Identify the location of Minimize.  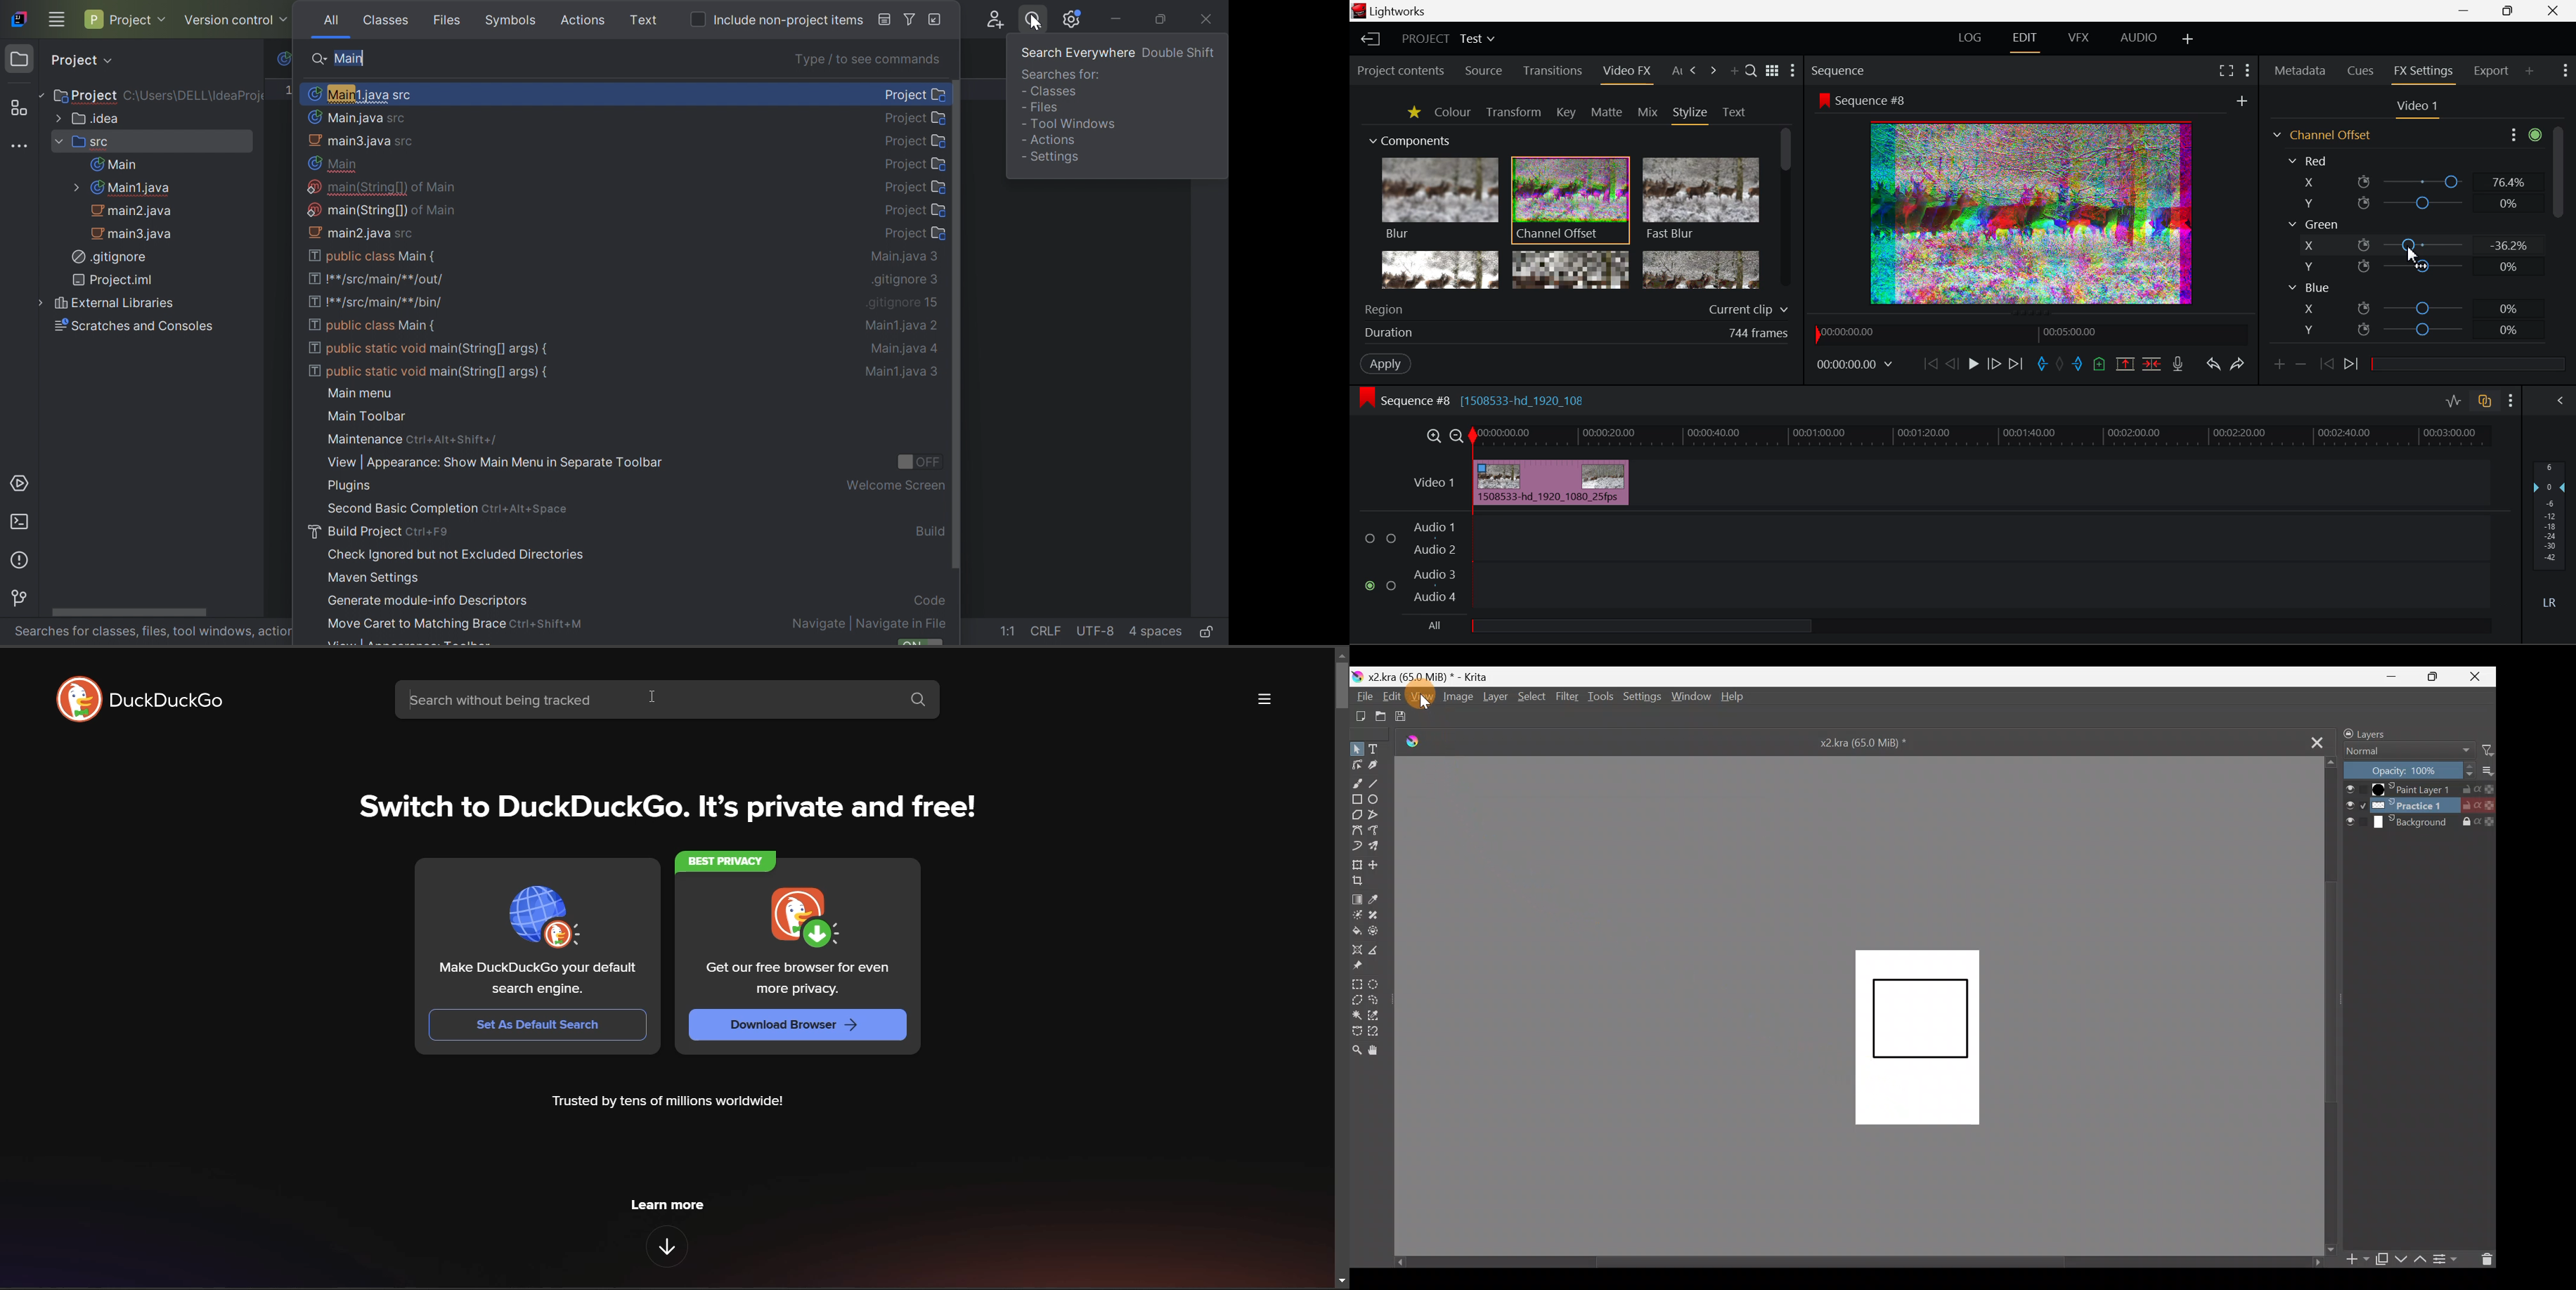
(2510, 11).